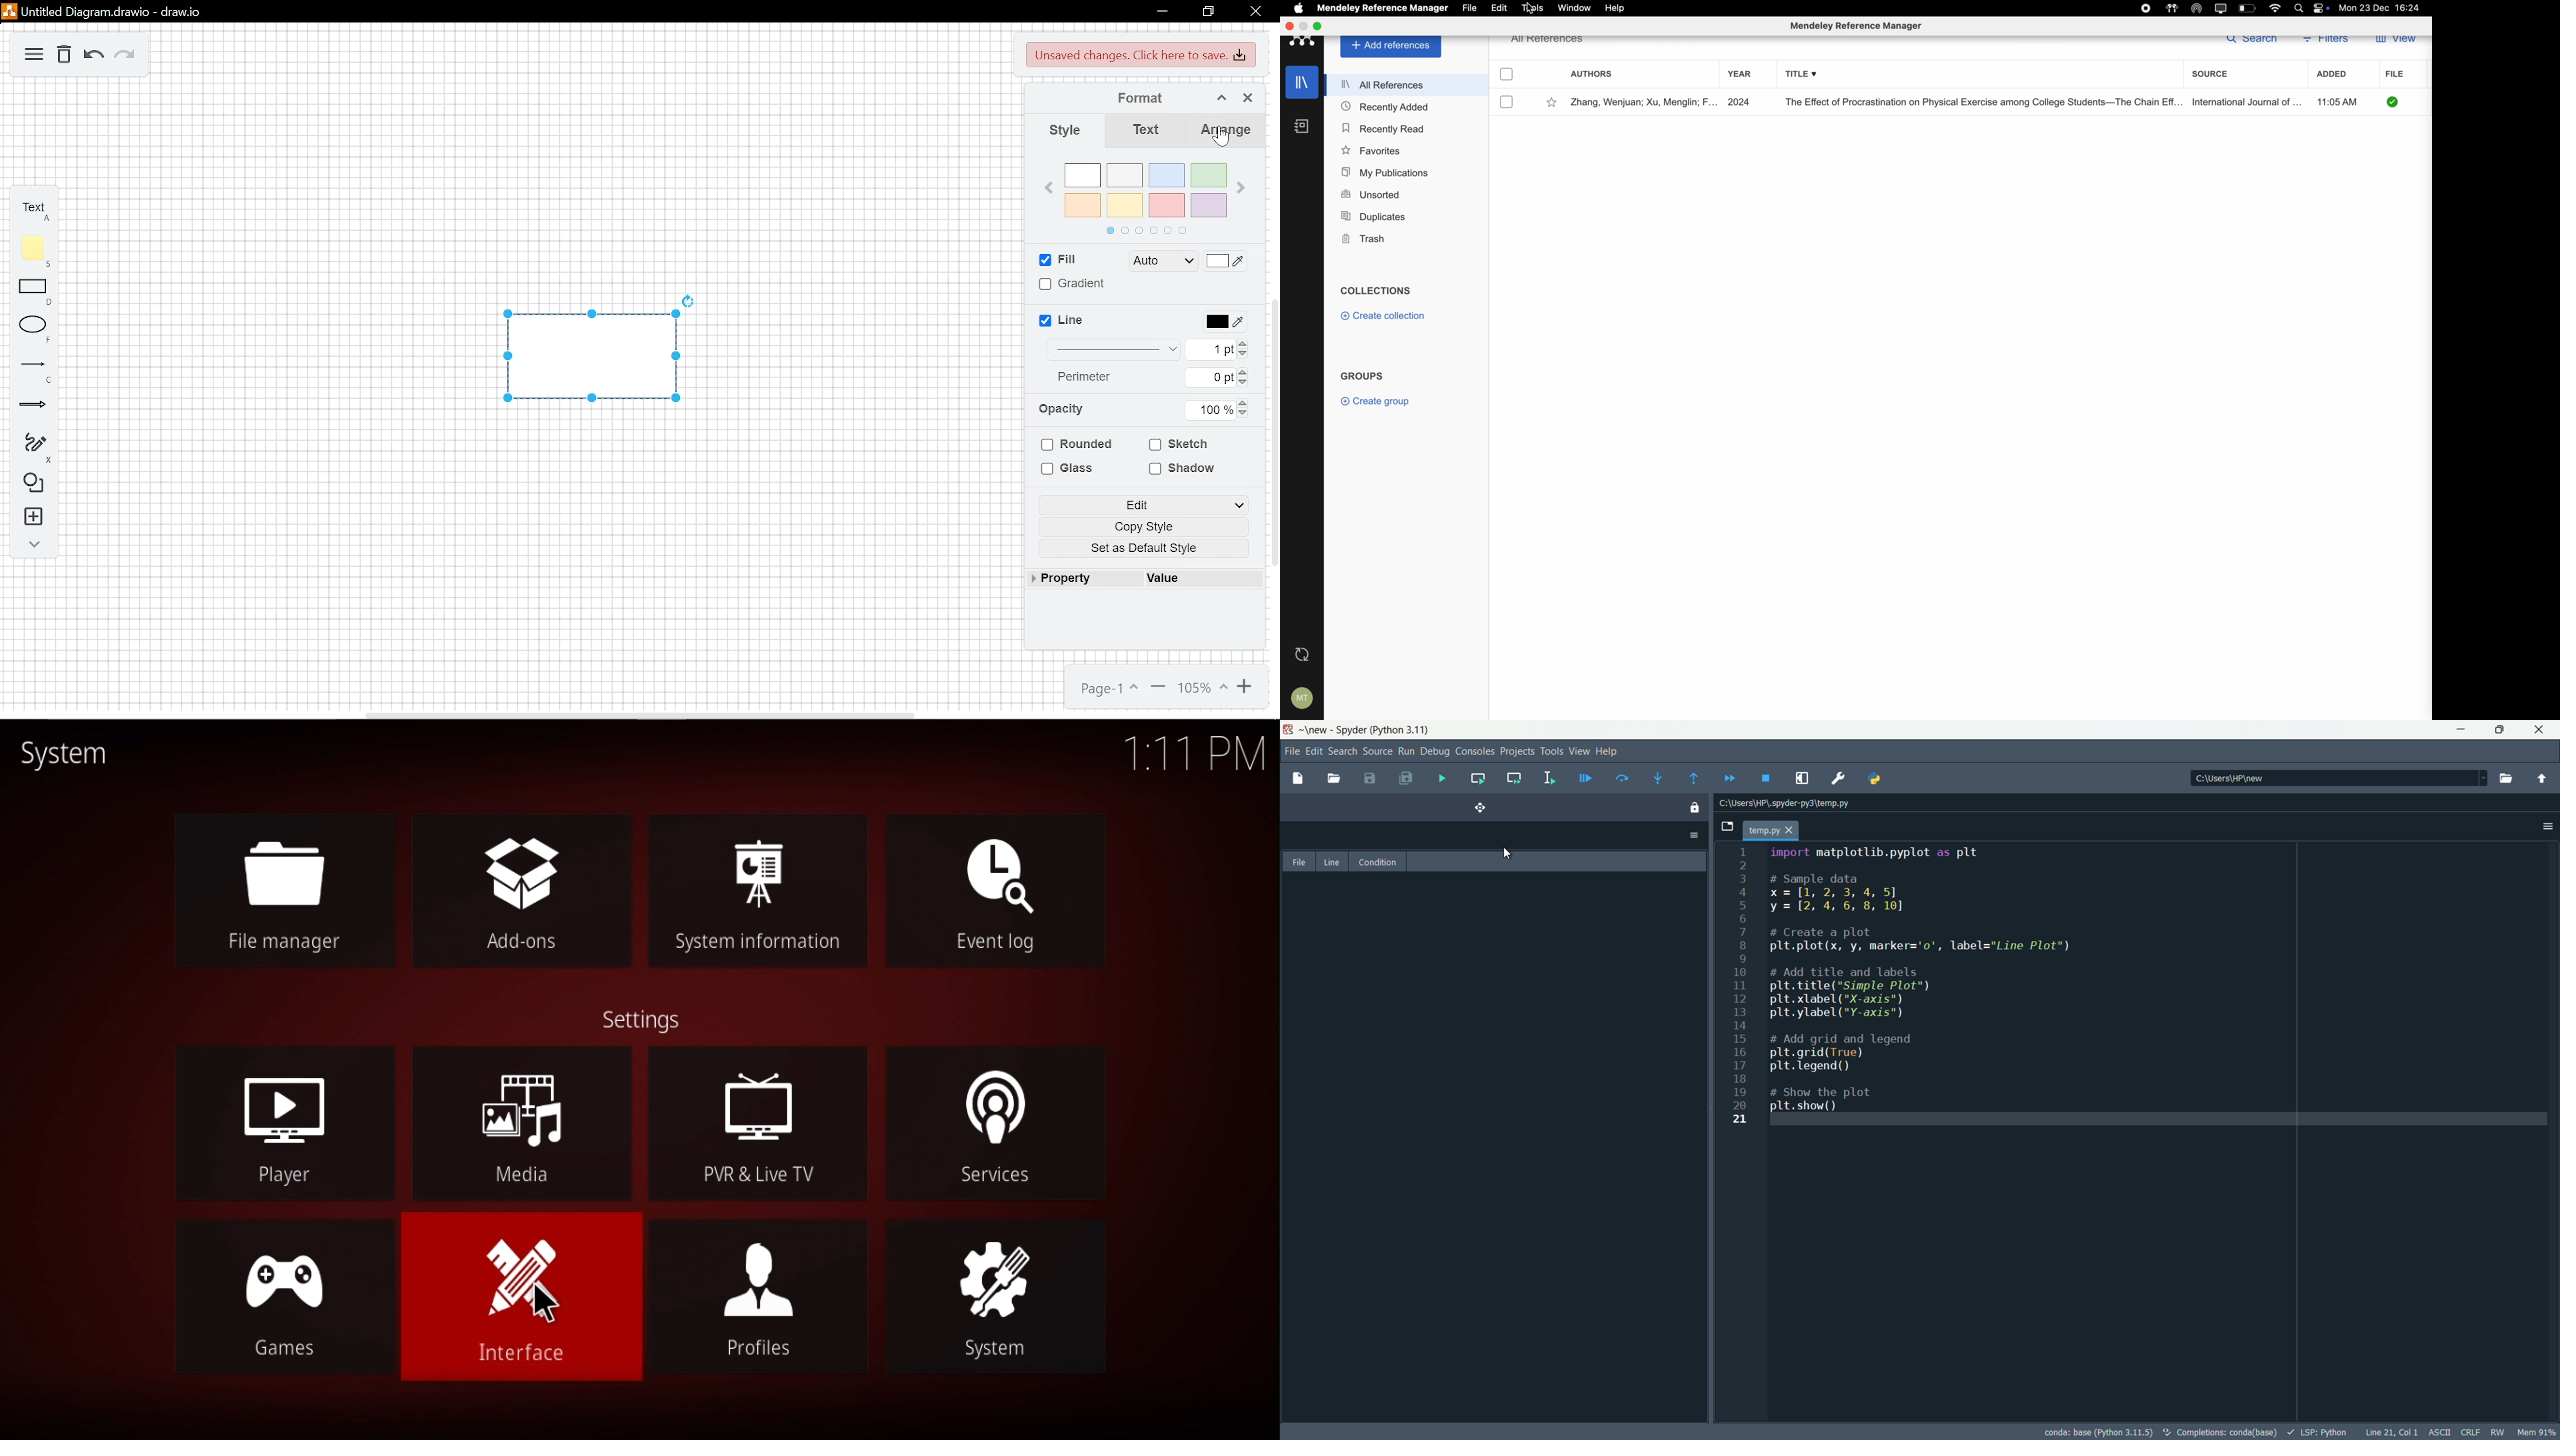 This screenshot has width=2576, height=1456. What do you see at coordinates (2328, 41) in the screenshot?
I see `filters` at bounding box center [2328, 41].